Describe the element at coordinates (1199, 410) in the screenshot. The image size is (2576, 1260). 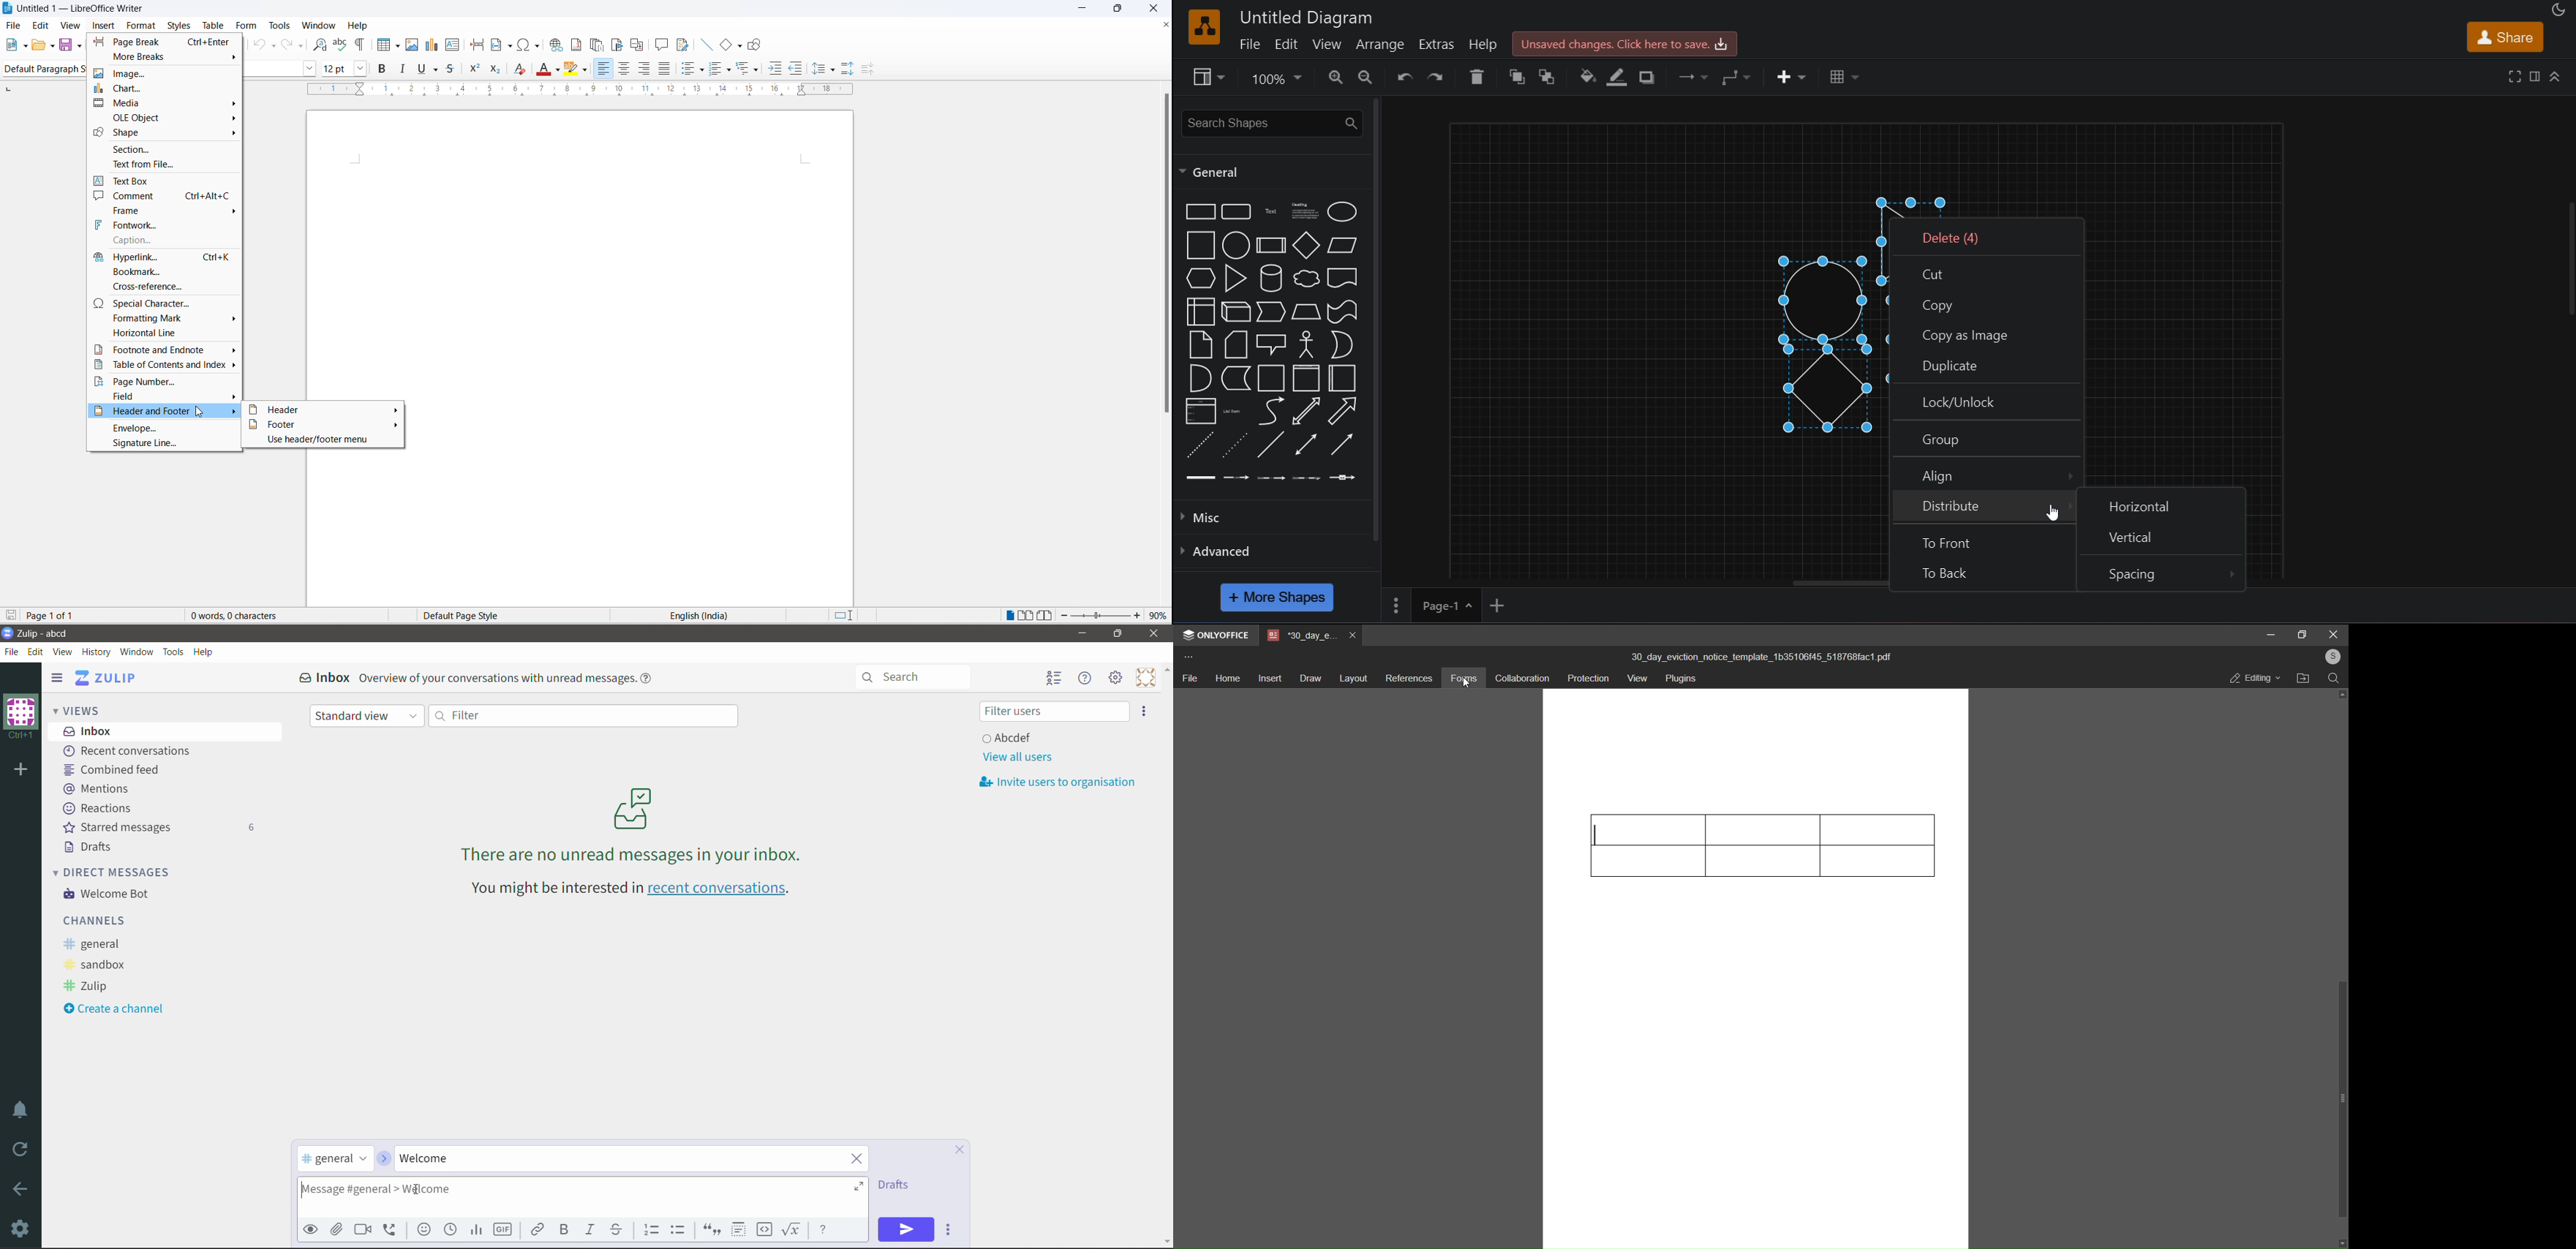
I see `list` at that location.